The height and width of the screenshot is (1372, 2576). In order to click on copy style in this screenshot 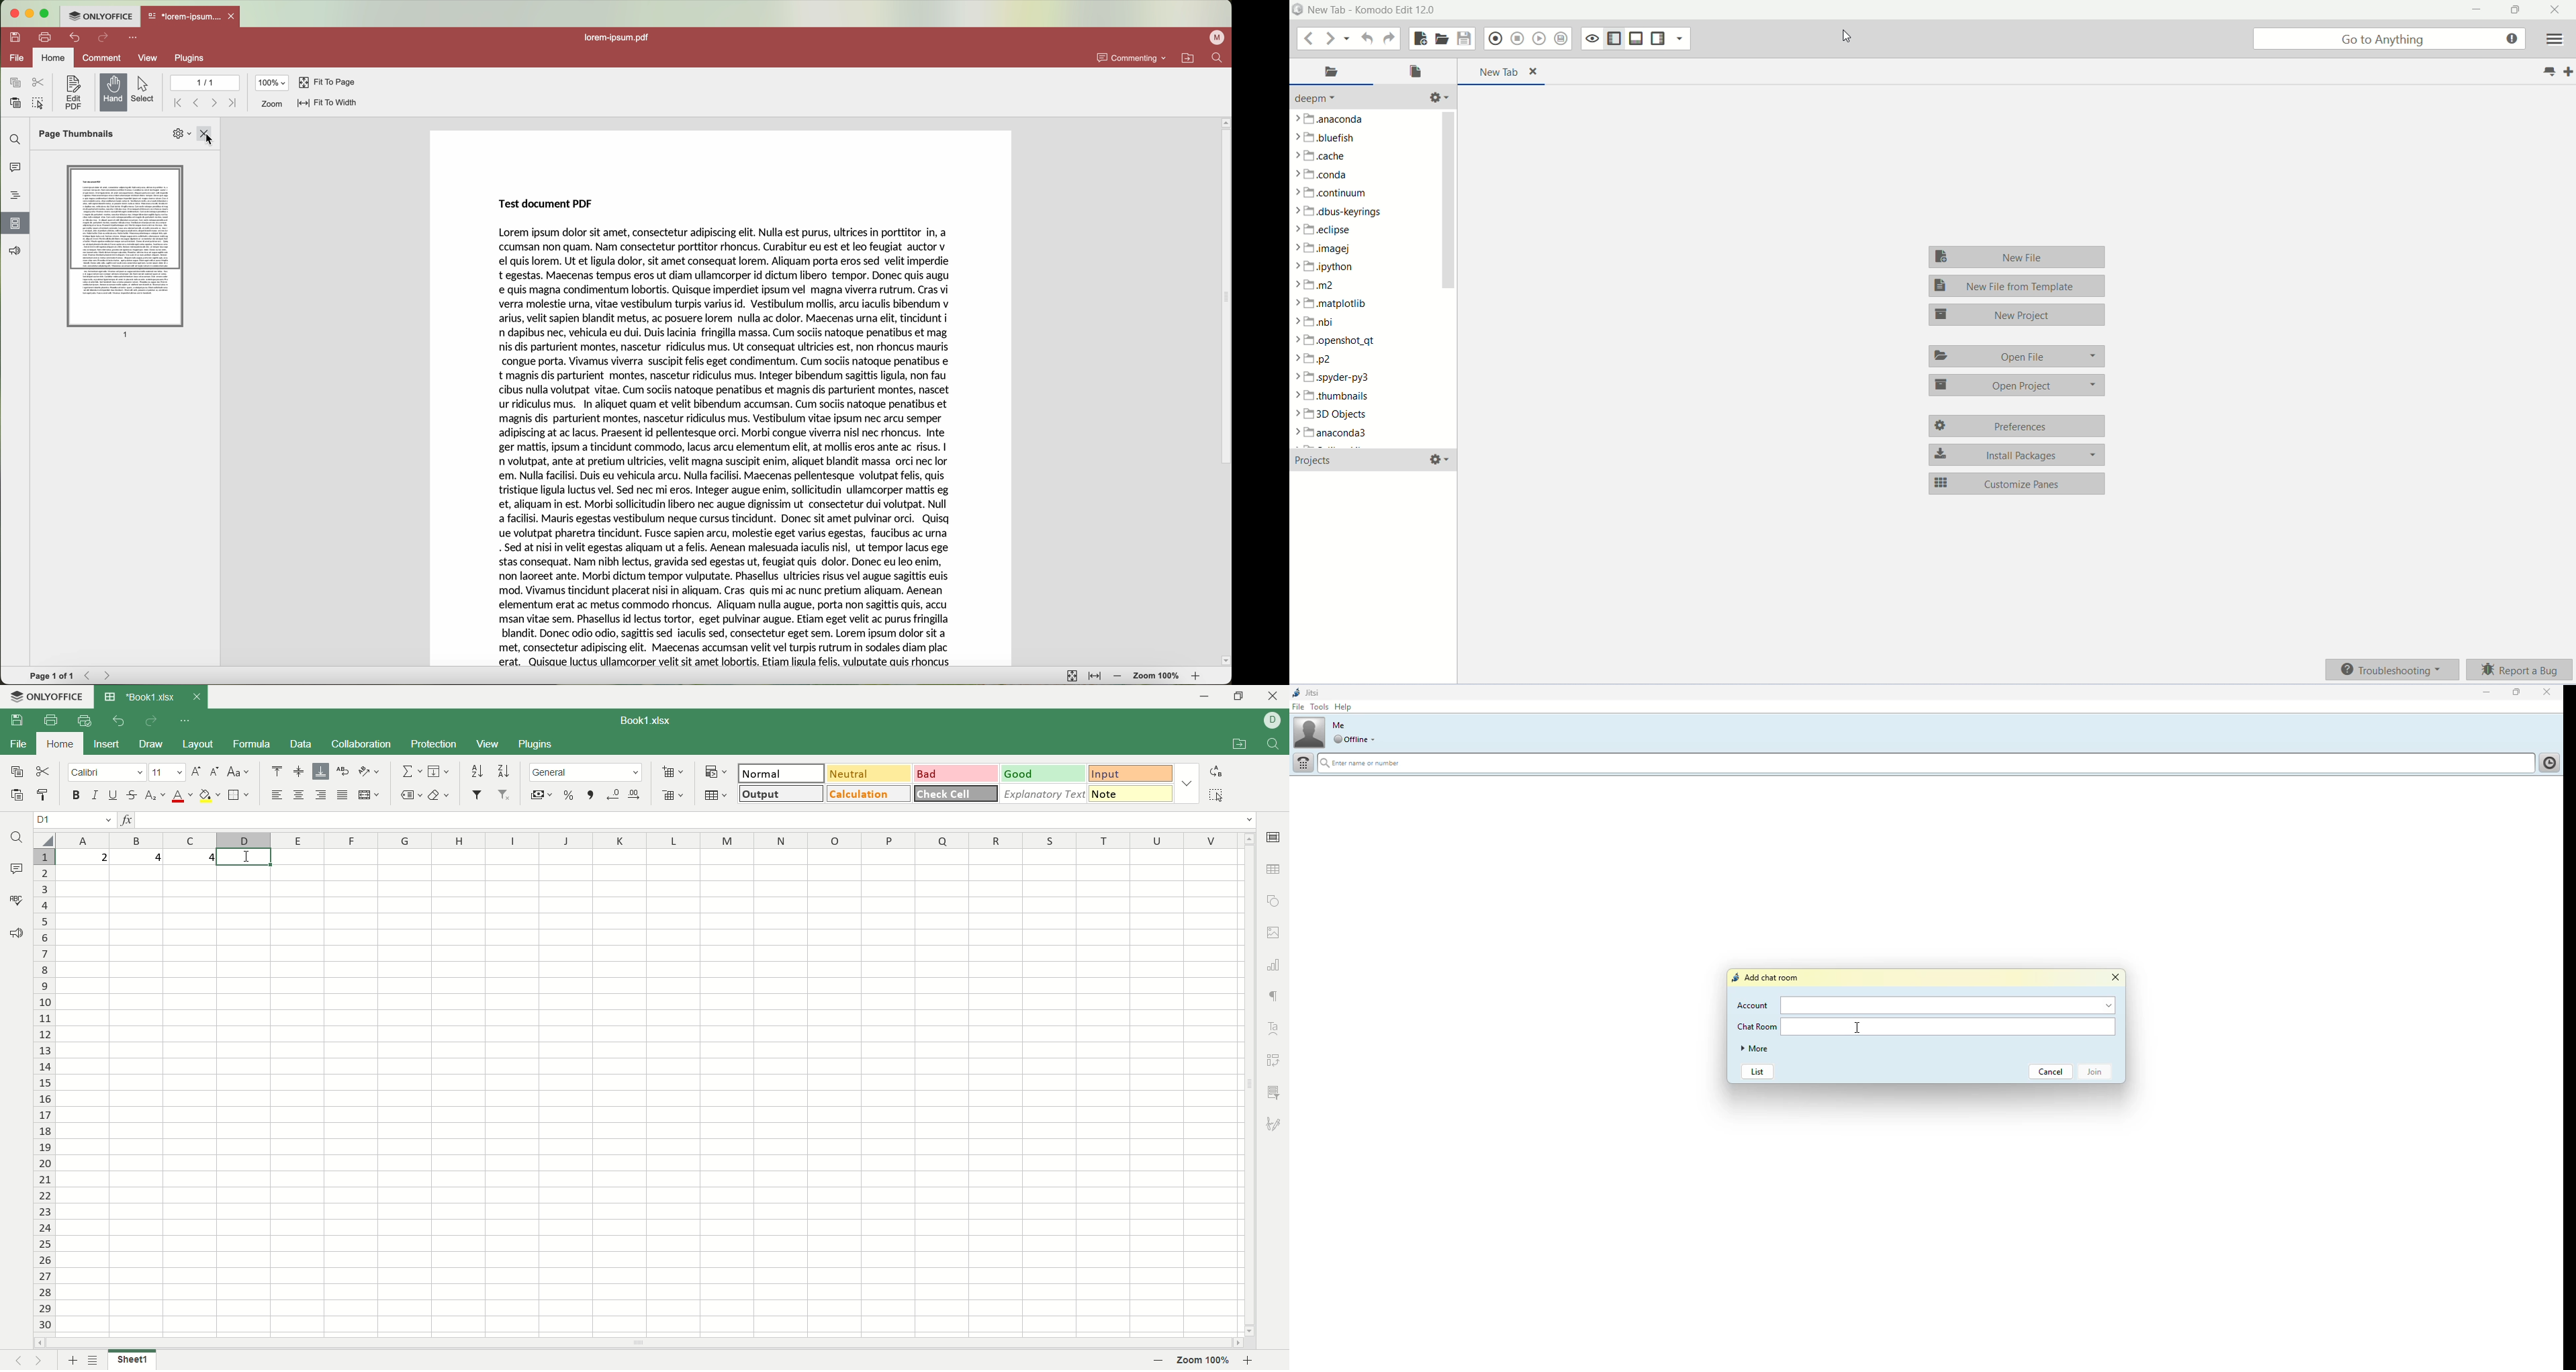, I will do `click(45, 794)`.